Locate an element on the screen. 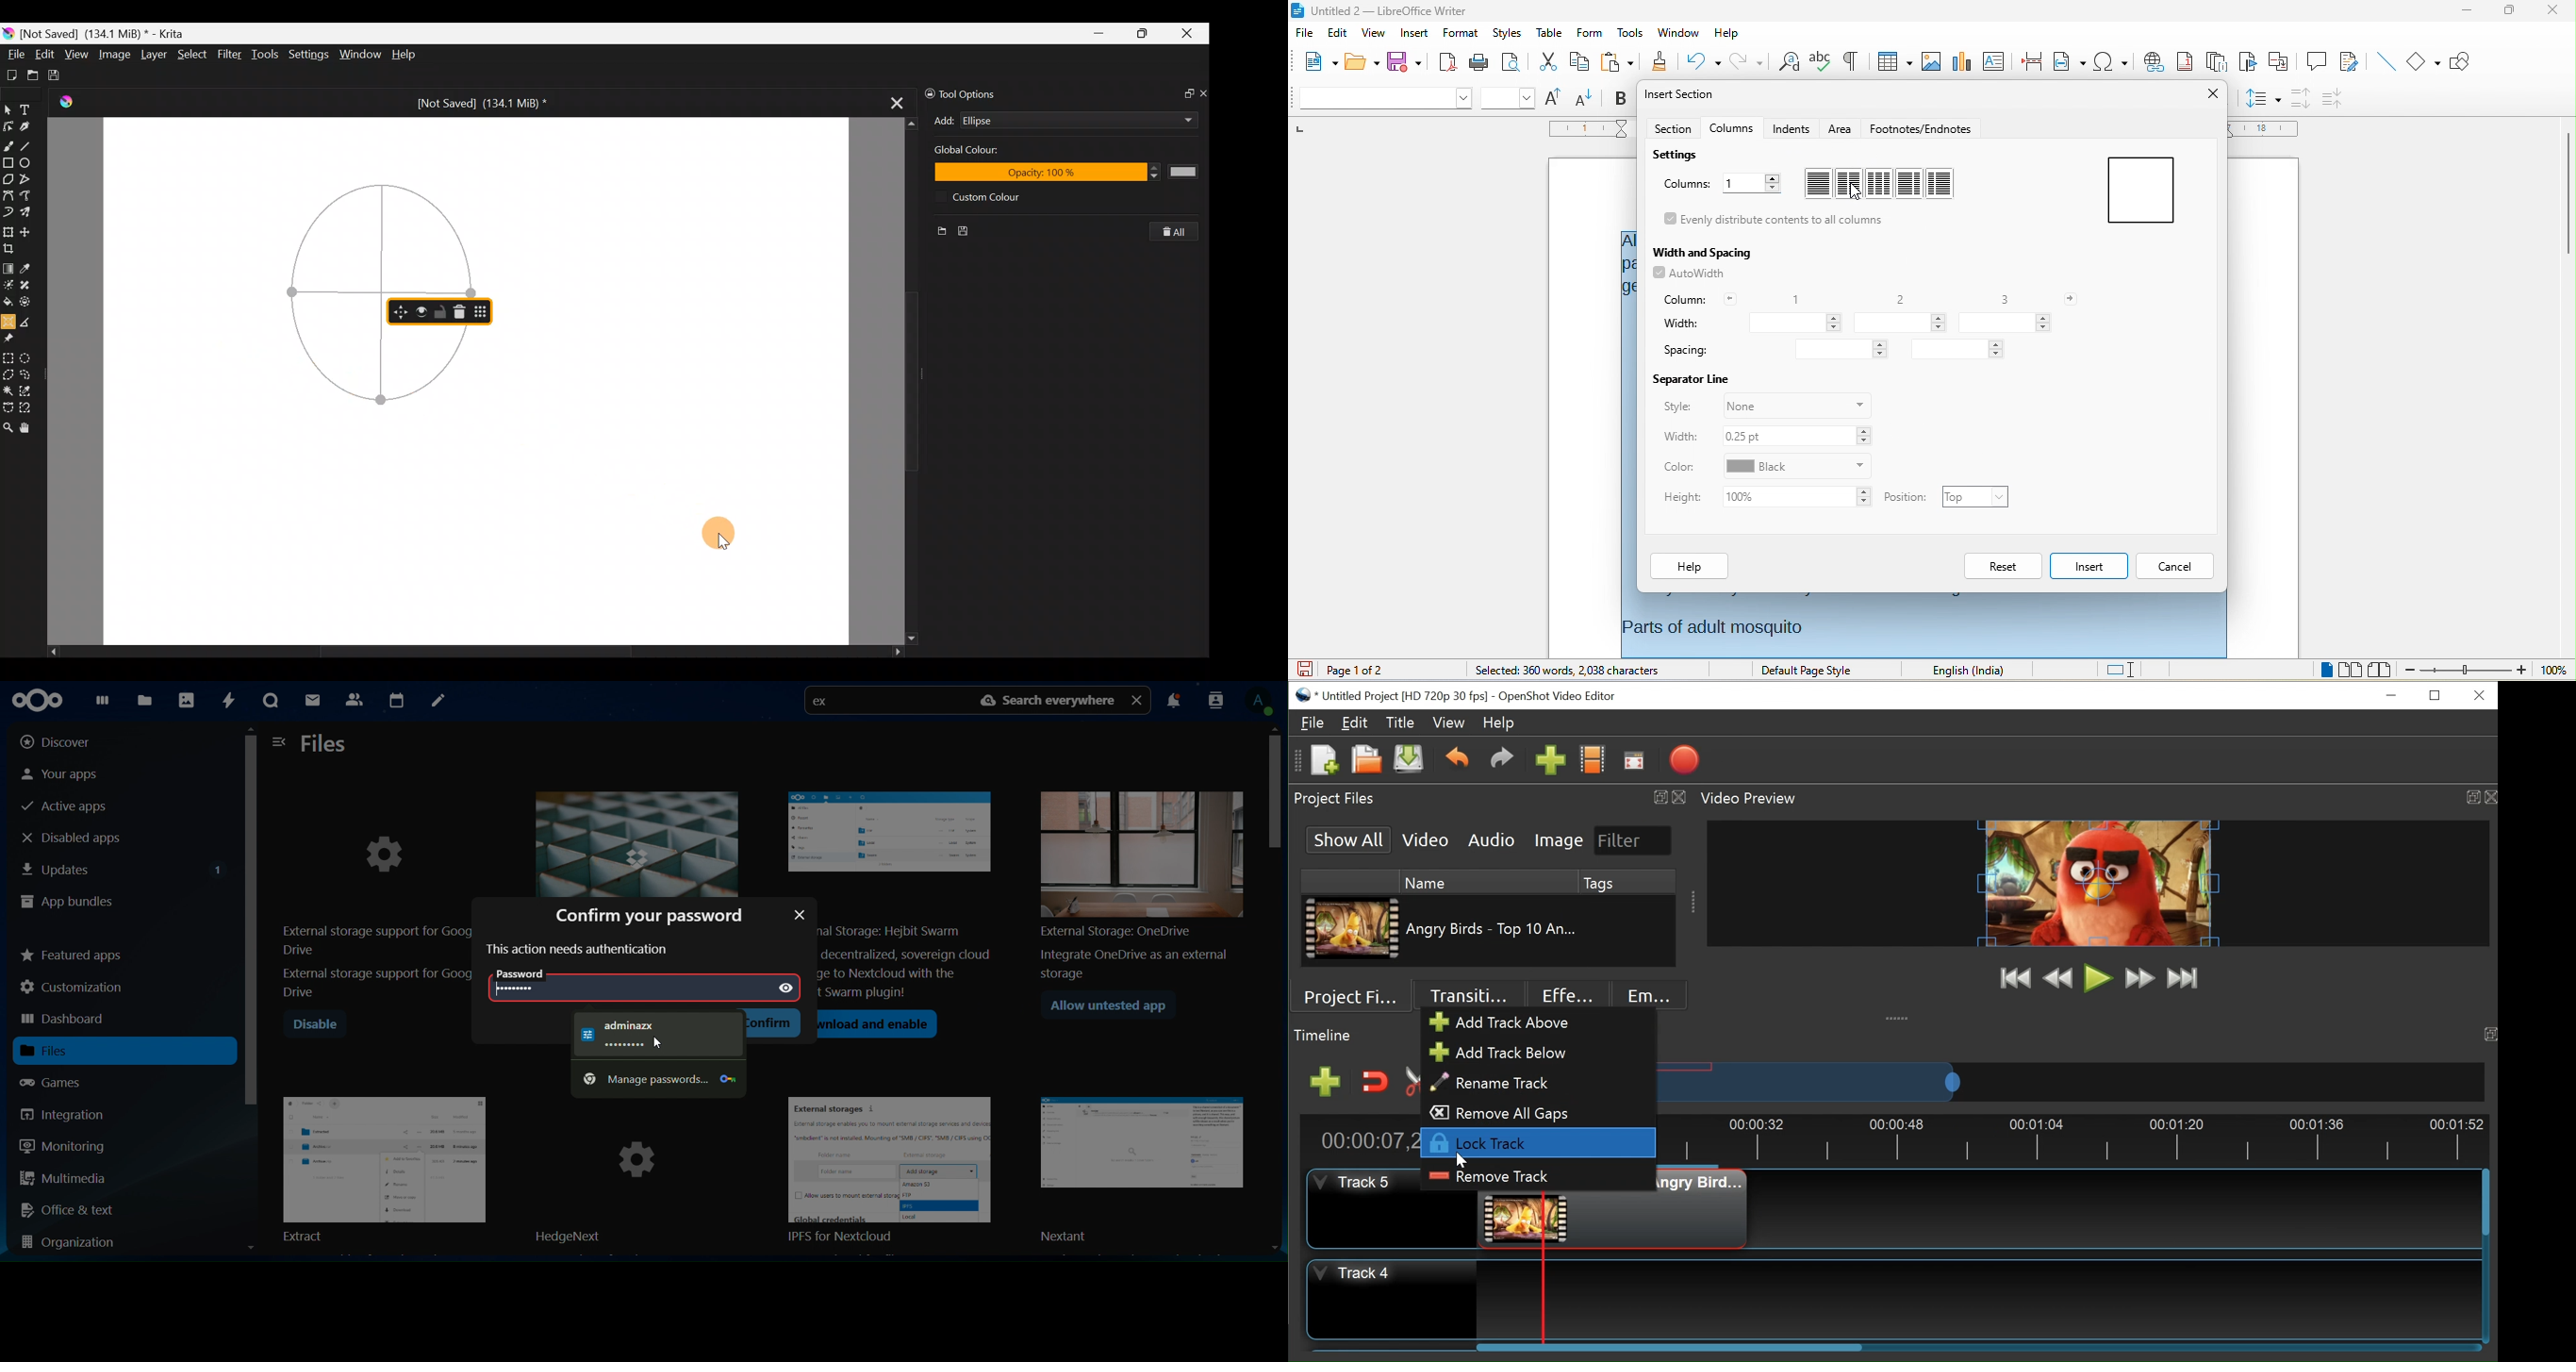 The image size is (2576, 1372). Lock Track is located at coordinates (1537, 1143).